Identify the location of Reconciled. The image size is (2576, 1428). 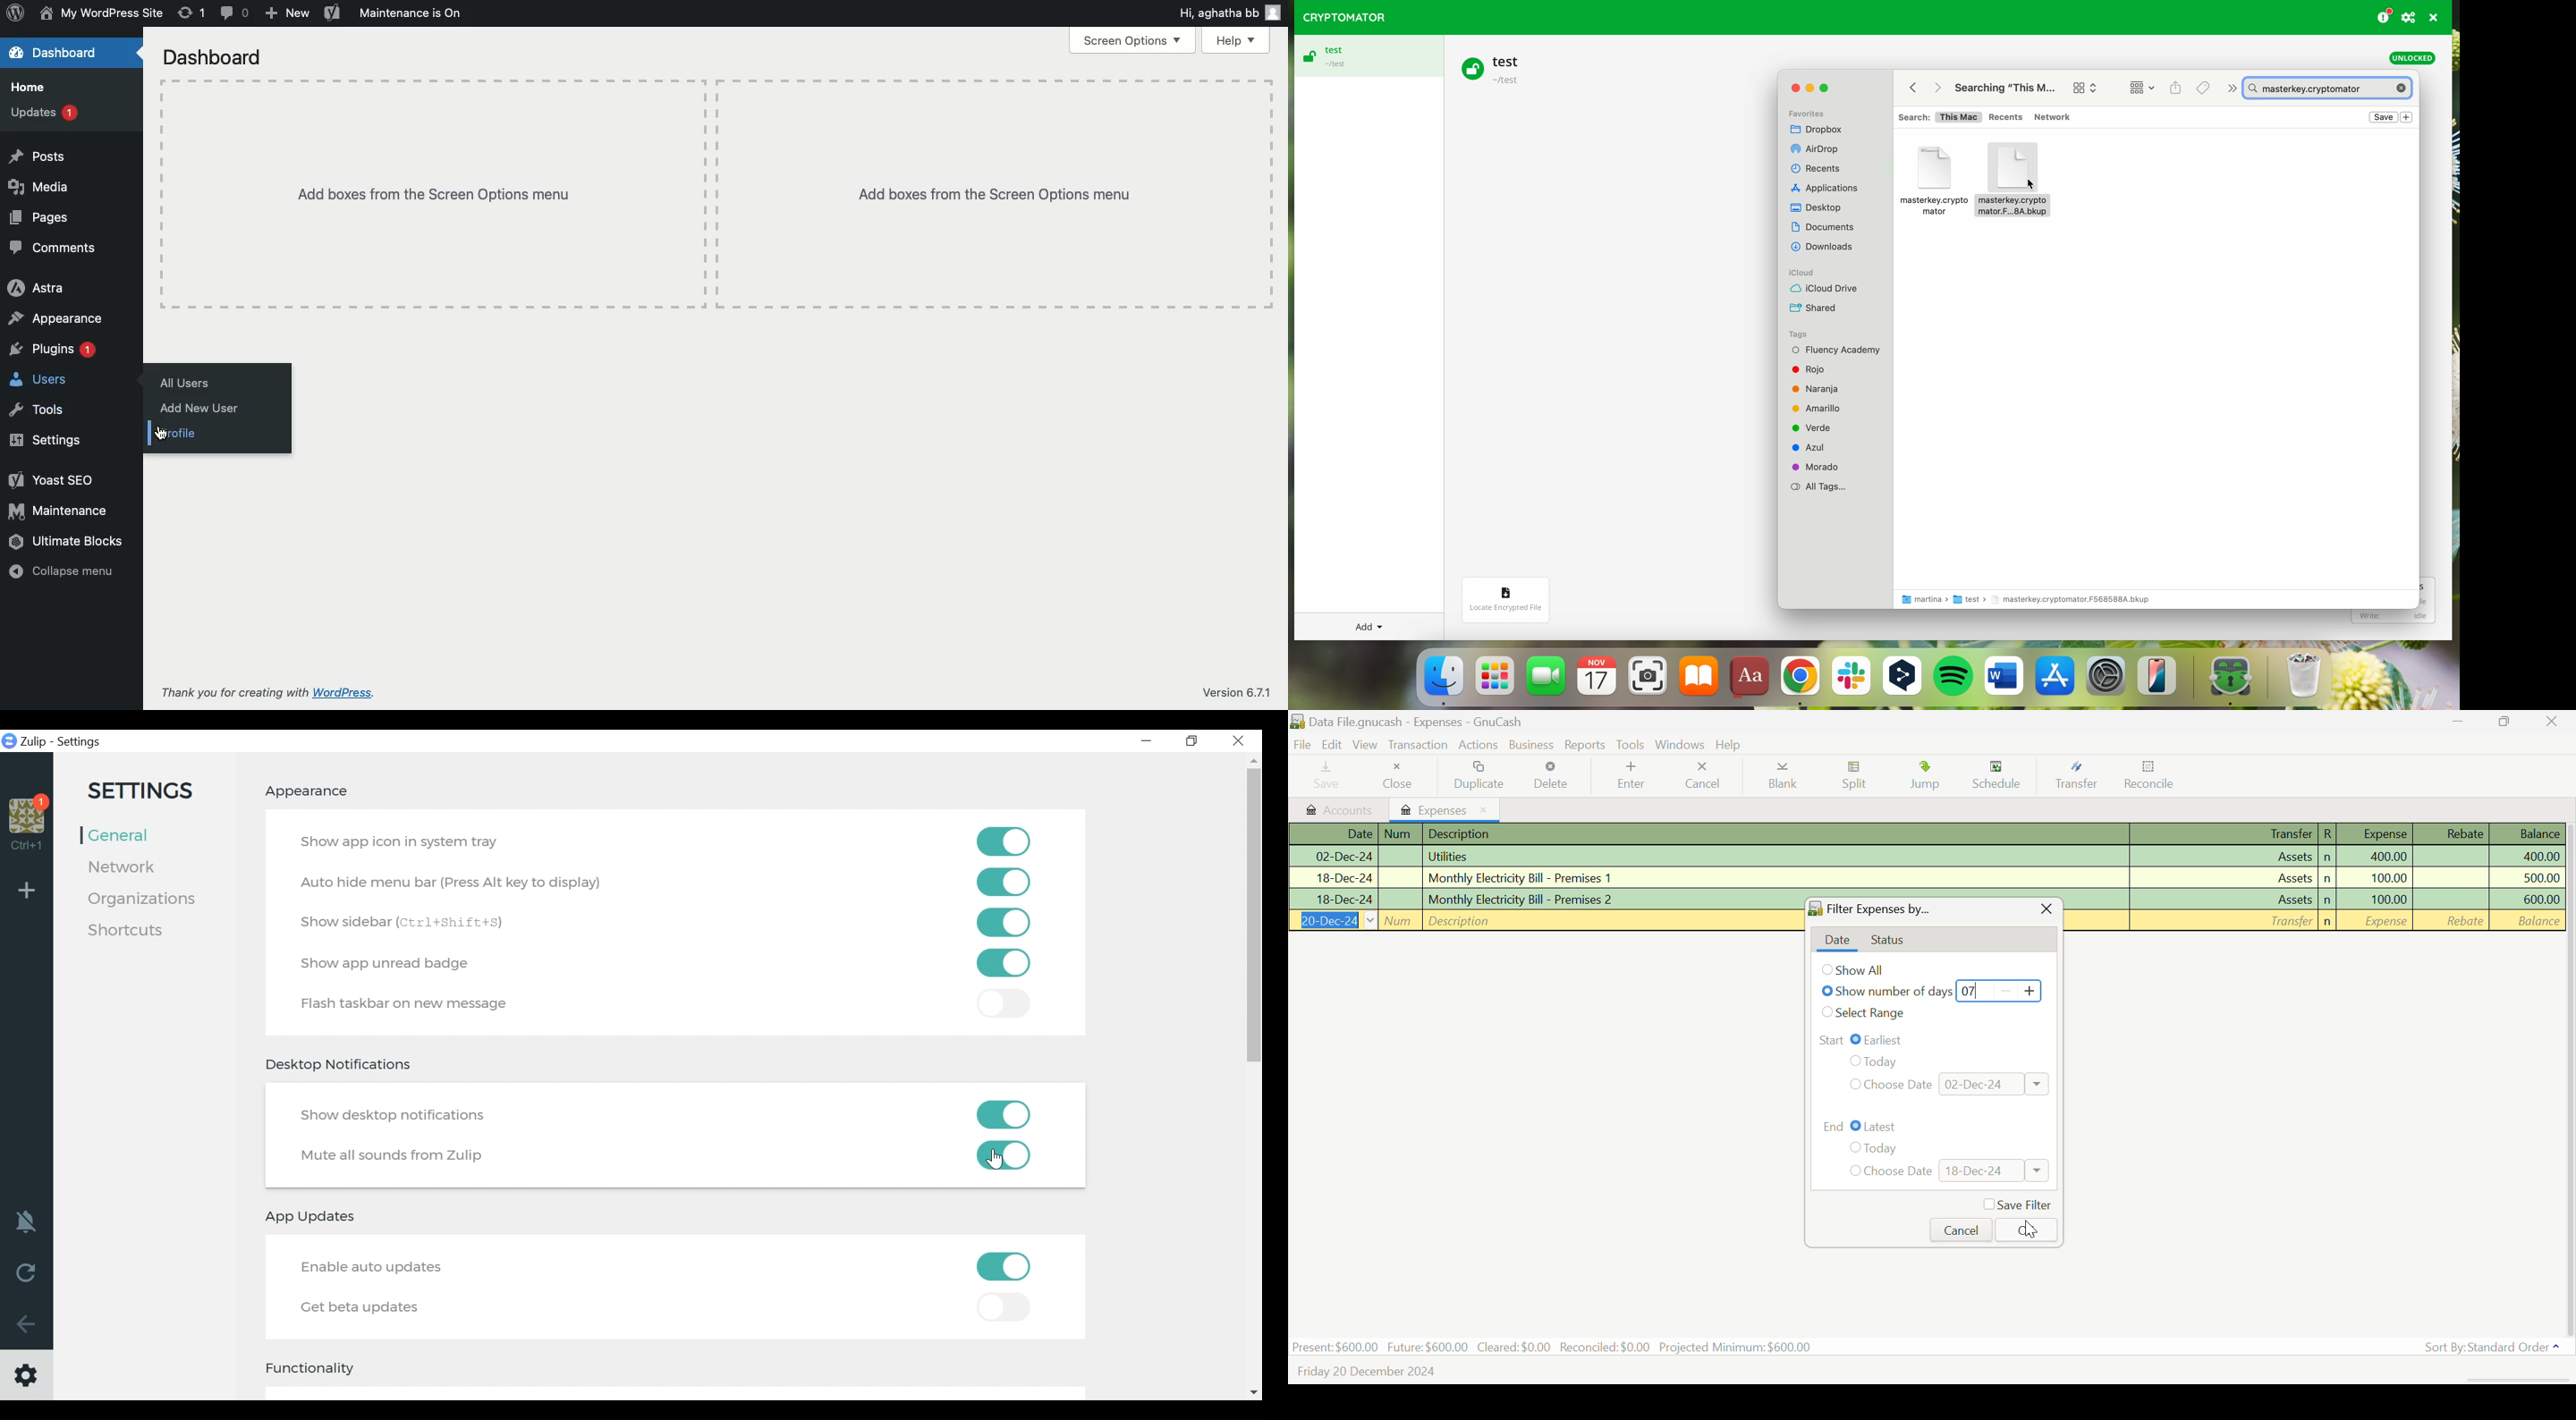
(1605, 1348).